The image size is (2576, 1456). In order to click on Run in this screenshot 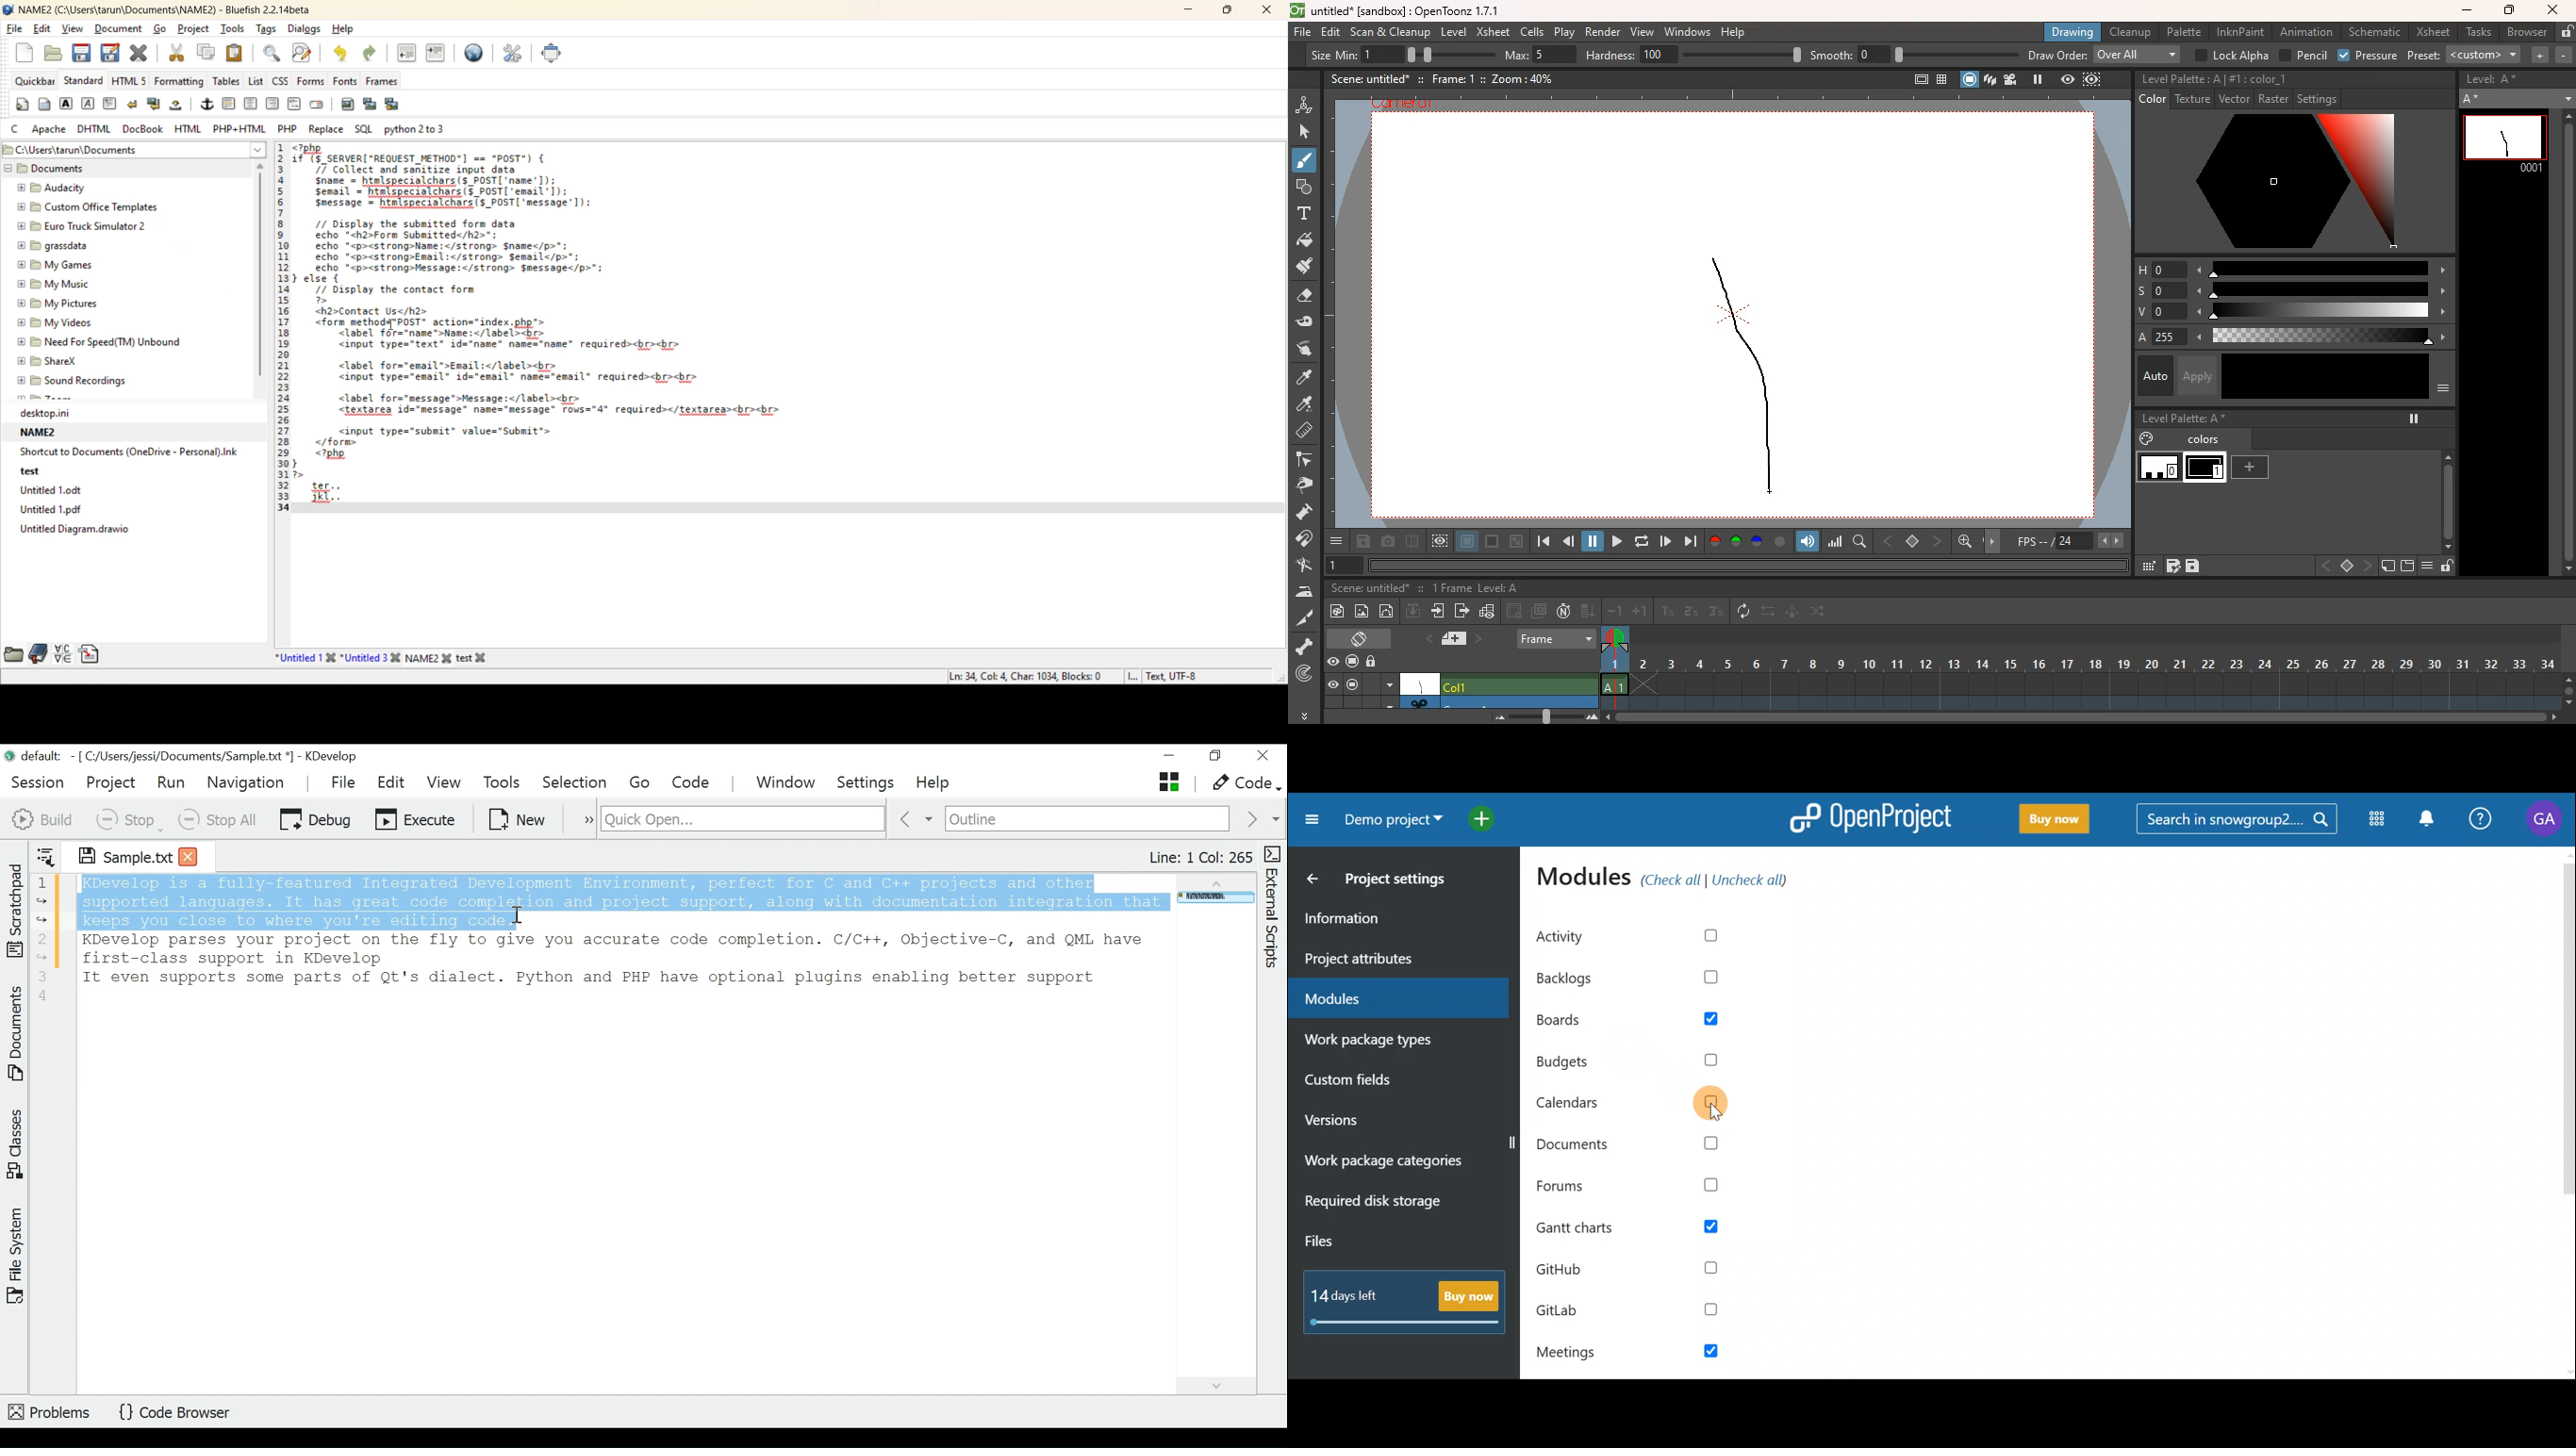, I will do `click(171, 782)`.